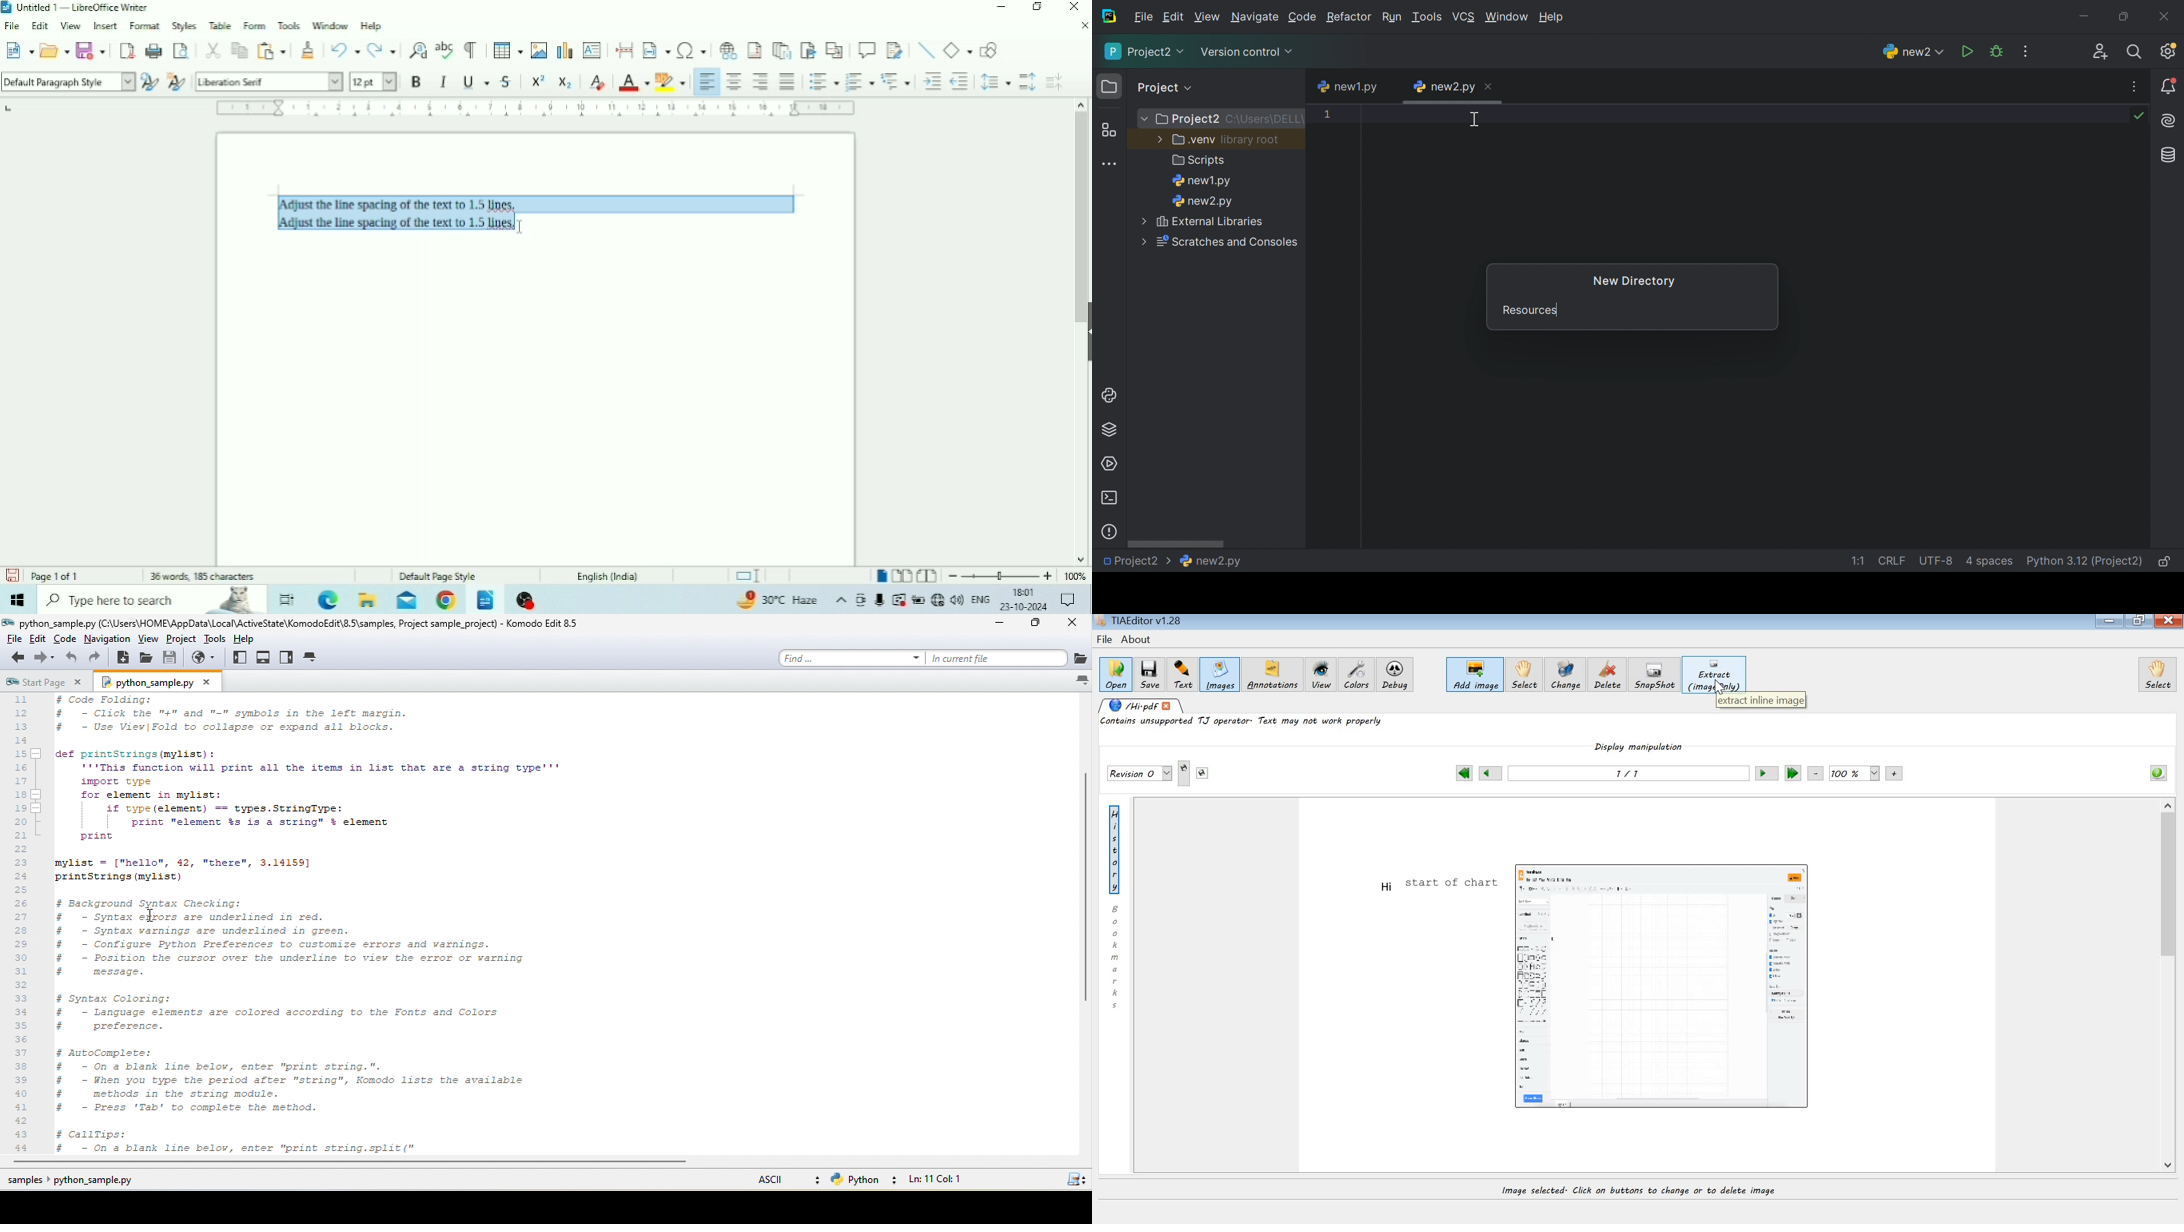  Describe the element at coordinates (1524, 675) in the screenshot. I see `select` at that location.